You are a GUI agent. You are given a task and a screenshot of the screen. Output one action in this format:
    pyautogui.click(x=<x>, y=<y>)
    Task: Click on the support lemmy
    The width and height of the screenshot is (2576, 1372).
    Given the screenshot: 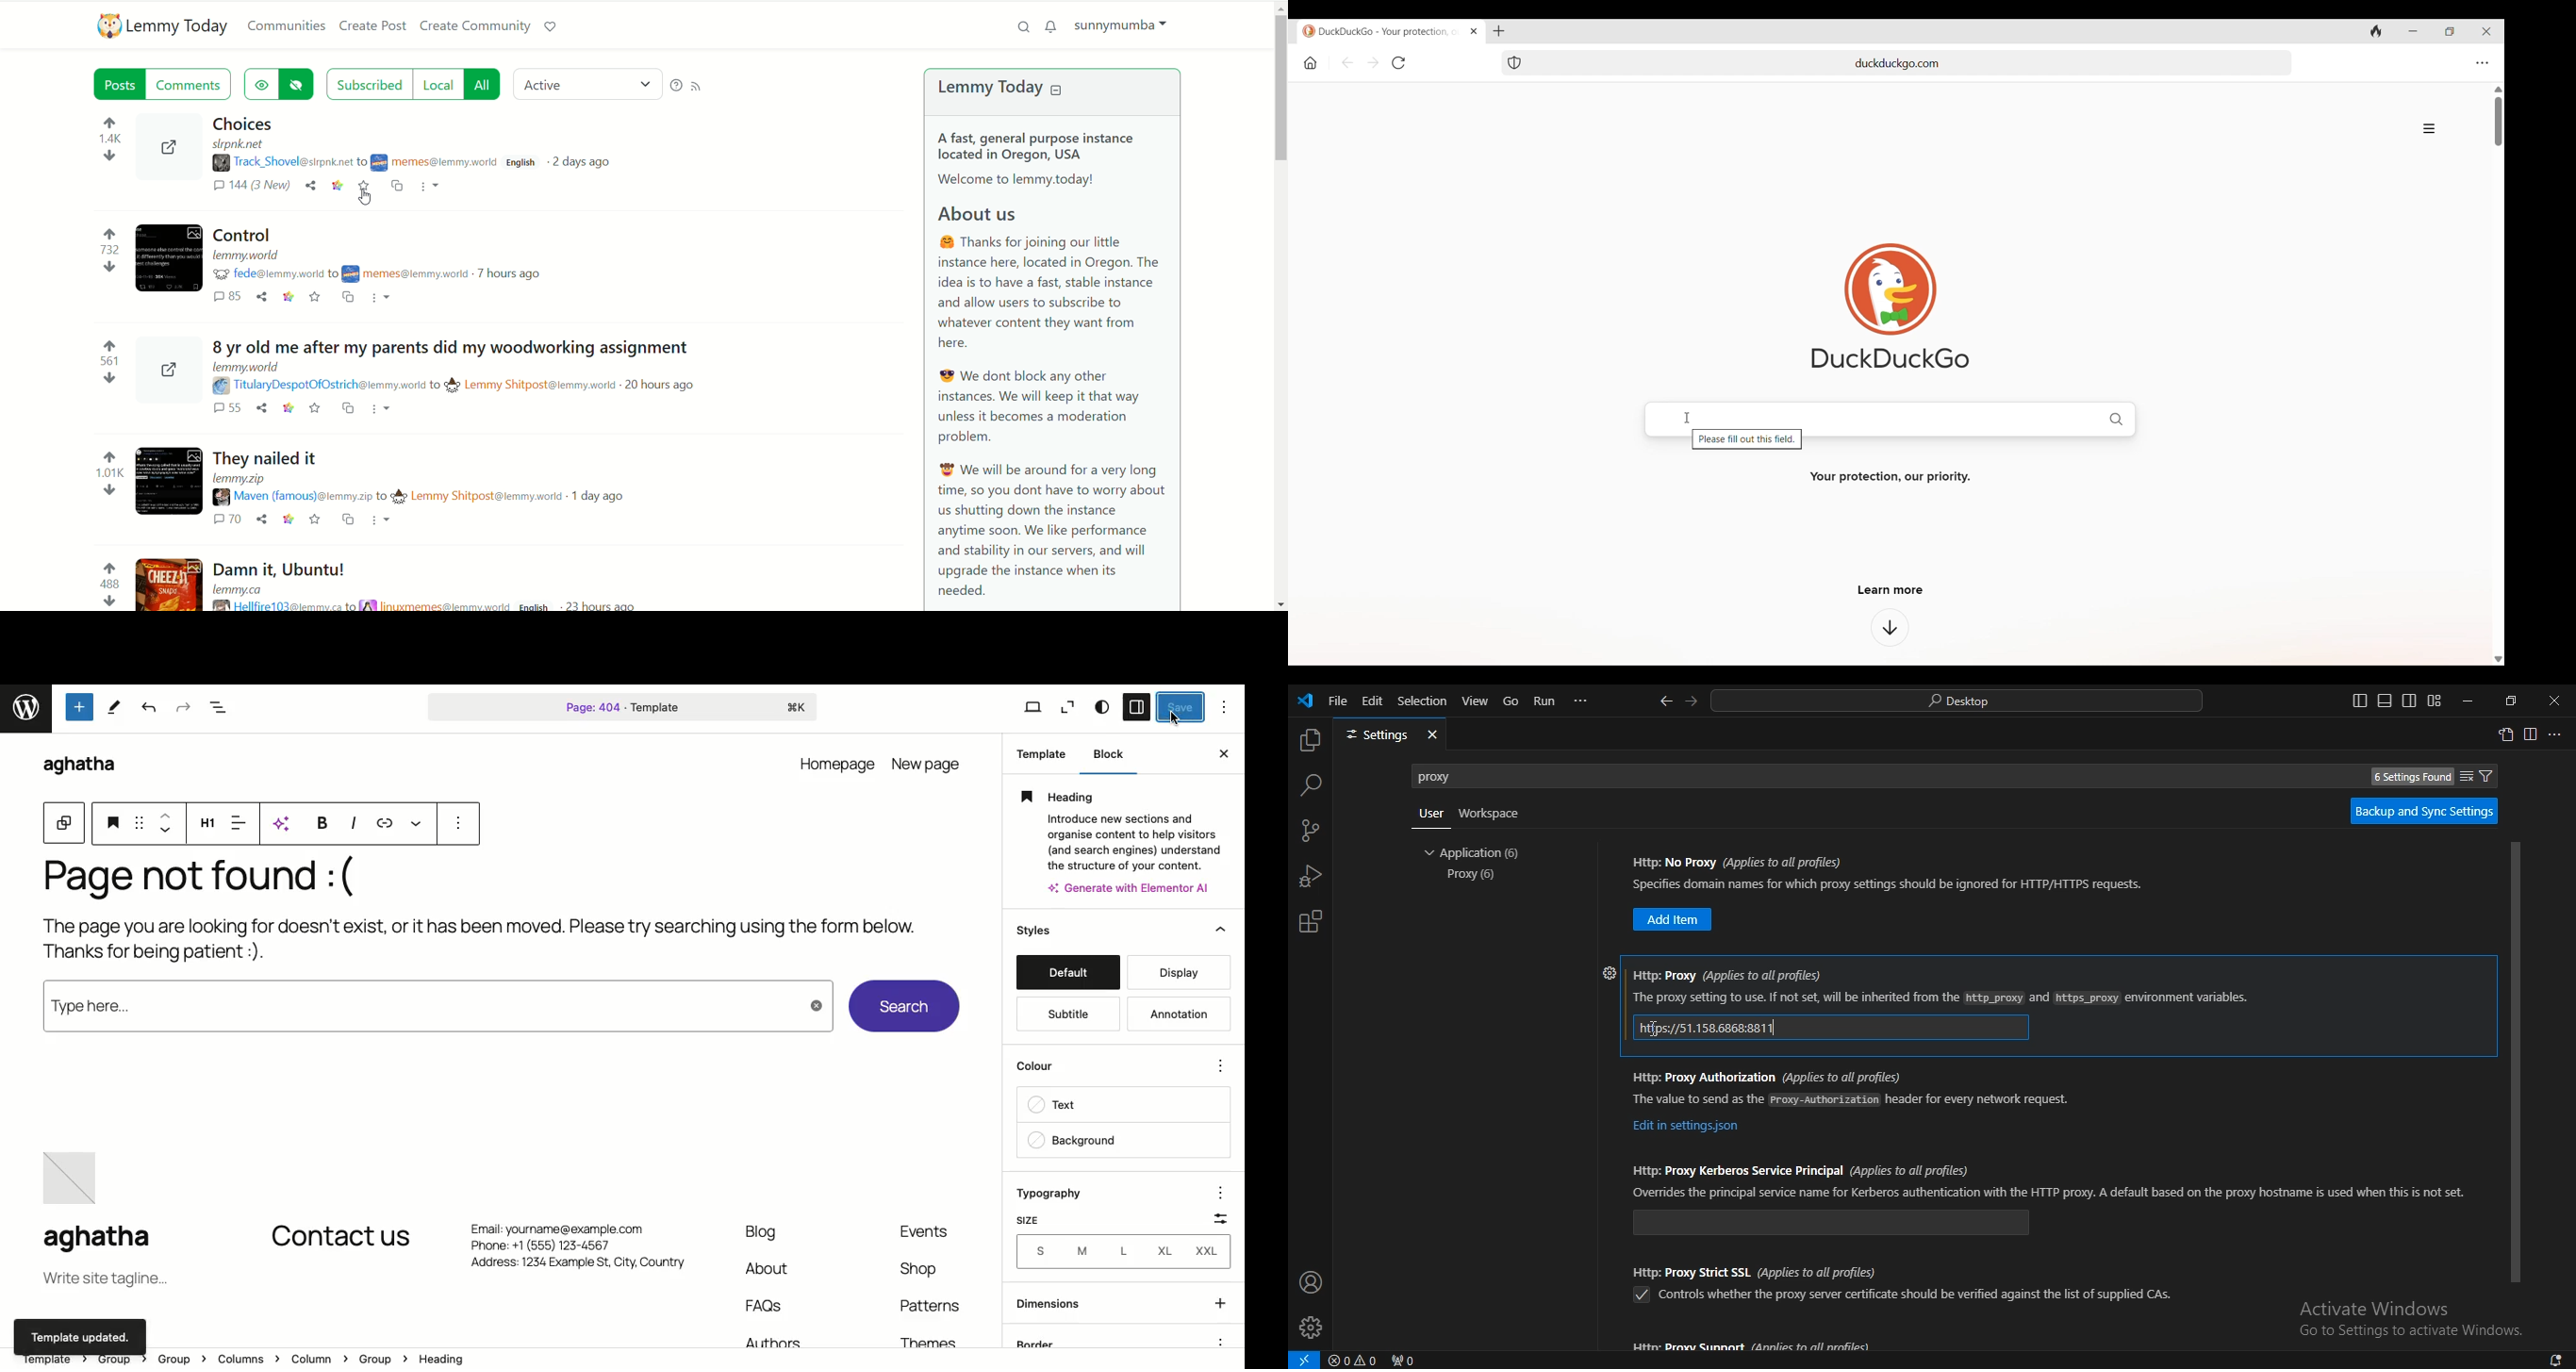 What is the action you would take?
    pyautogui.click(x=556, y=28)
    